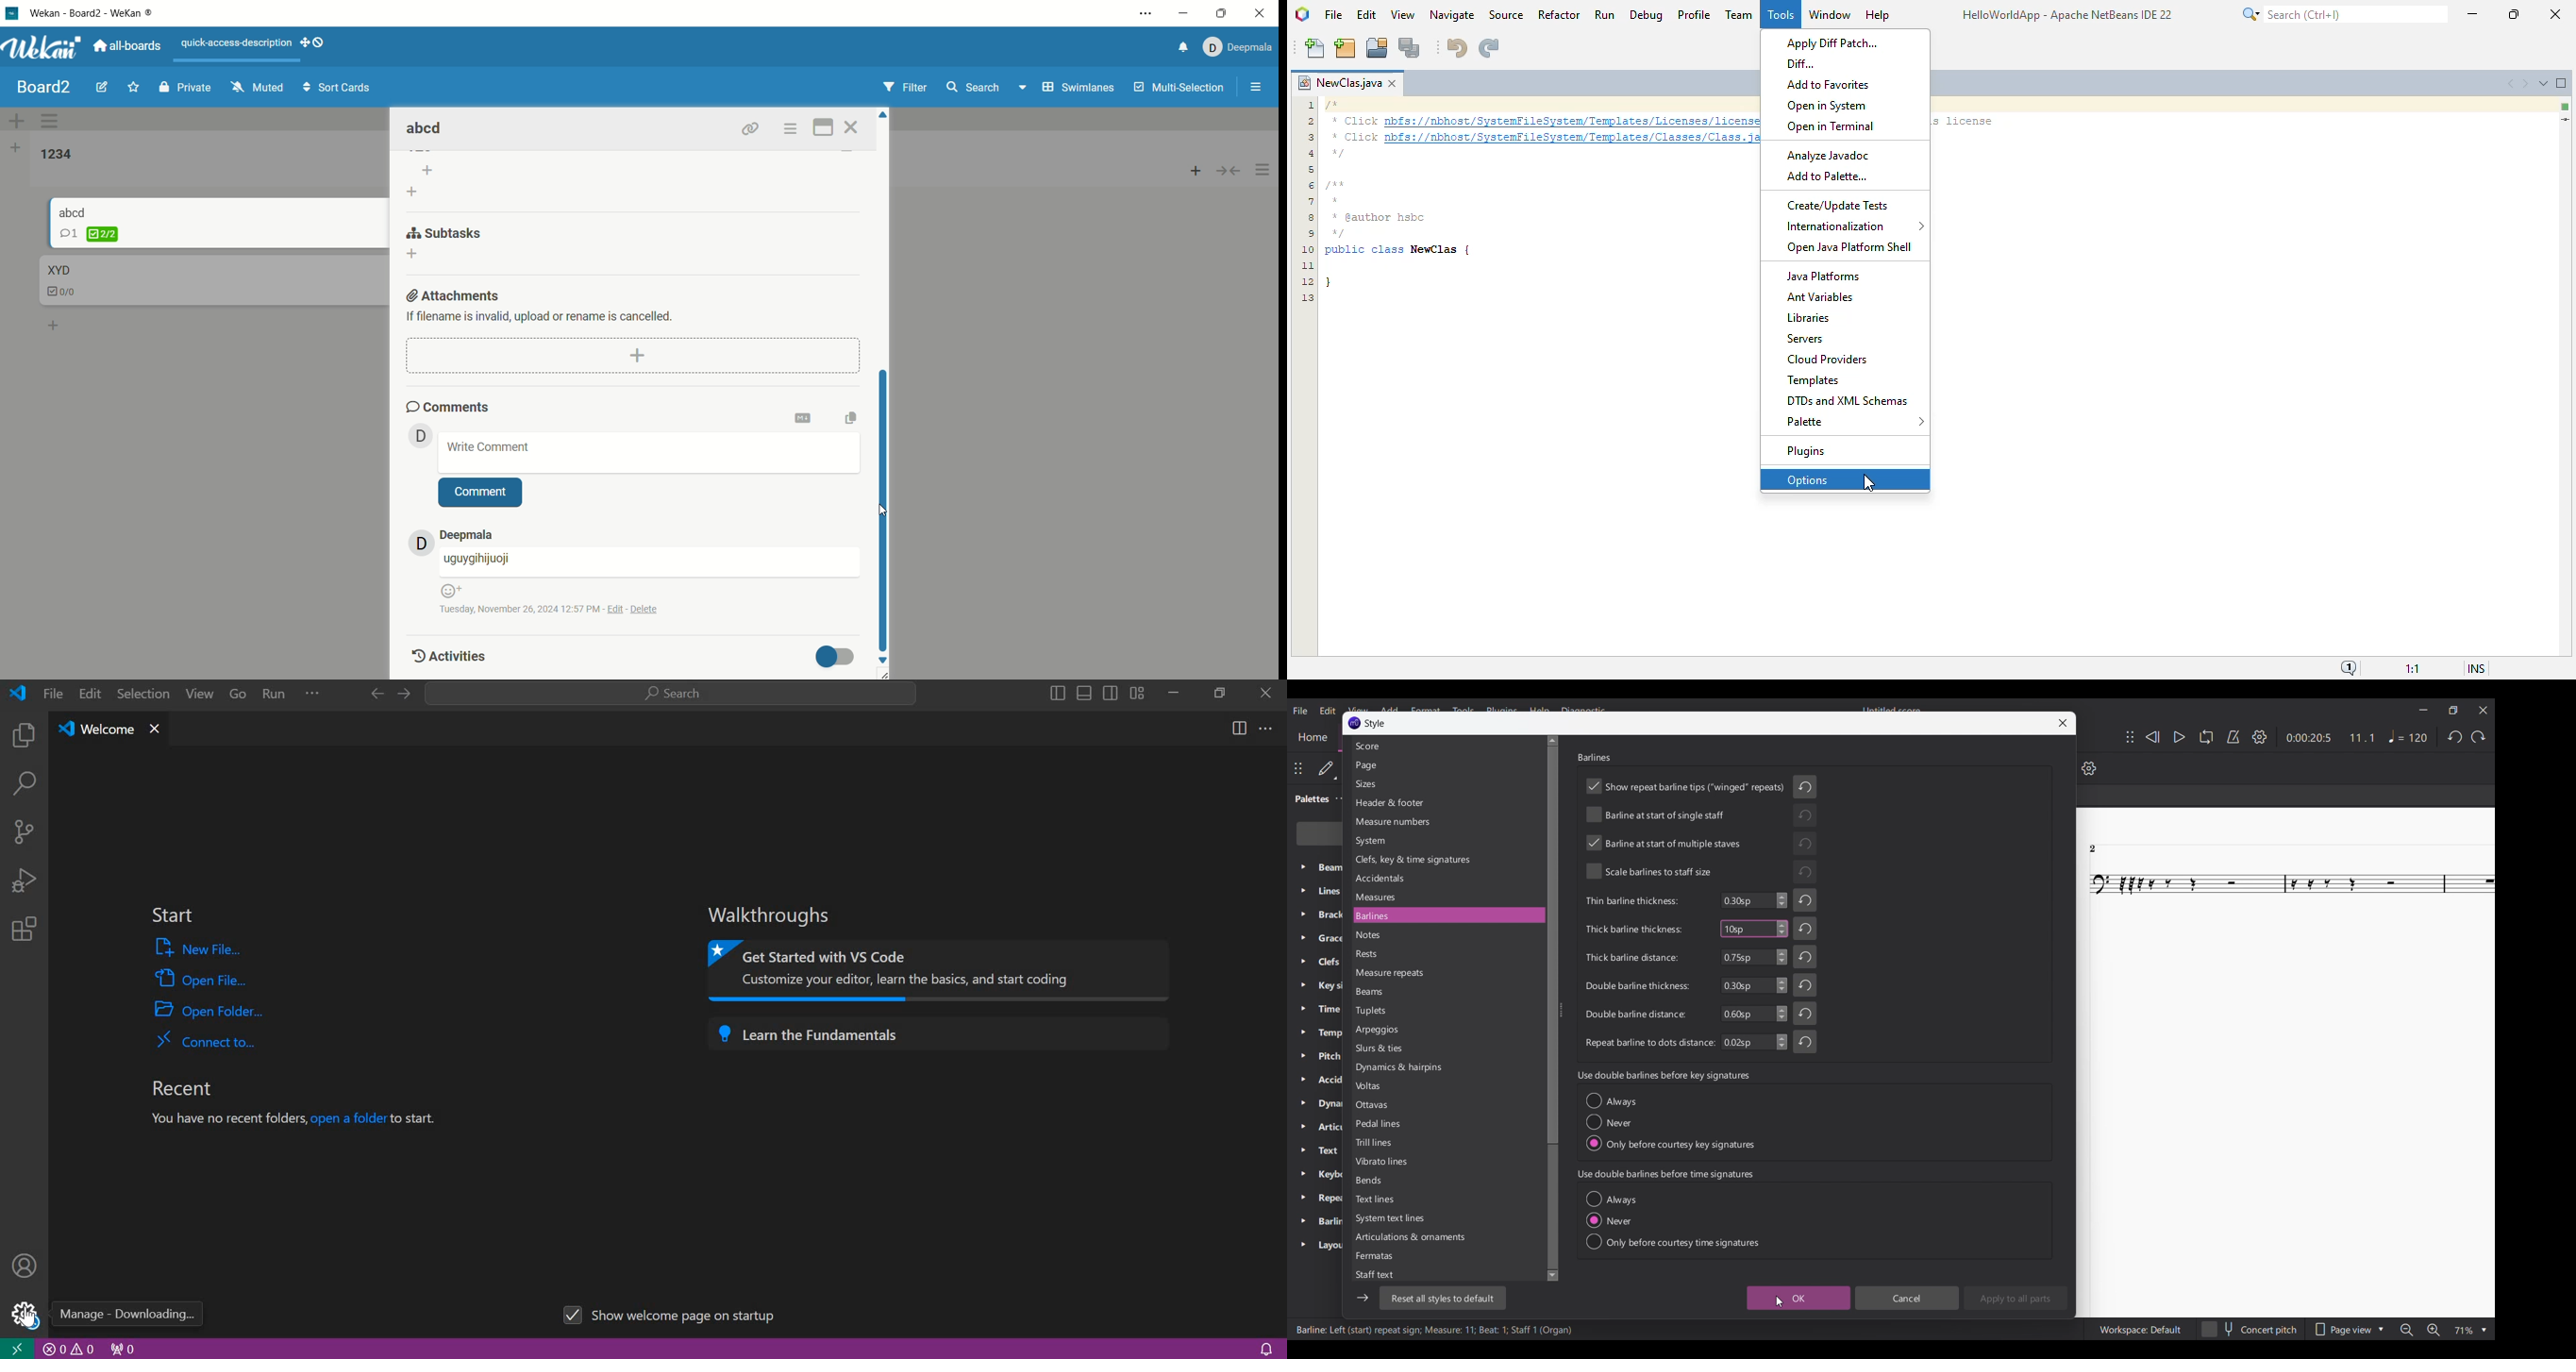 This screenshot has height=1372, width=2576. Describe the element at coordinates (2260, 737) in the screenshot. I see `Settings` at that location.